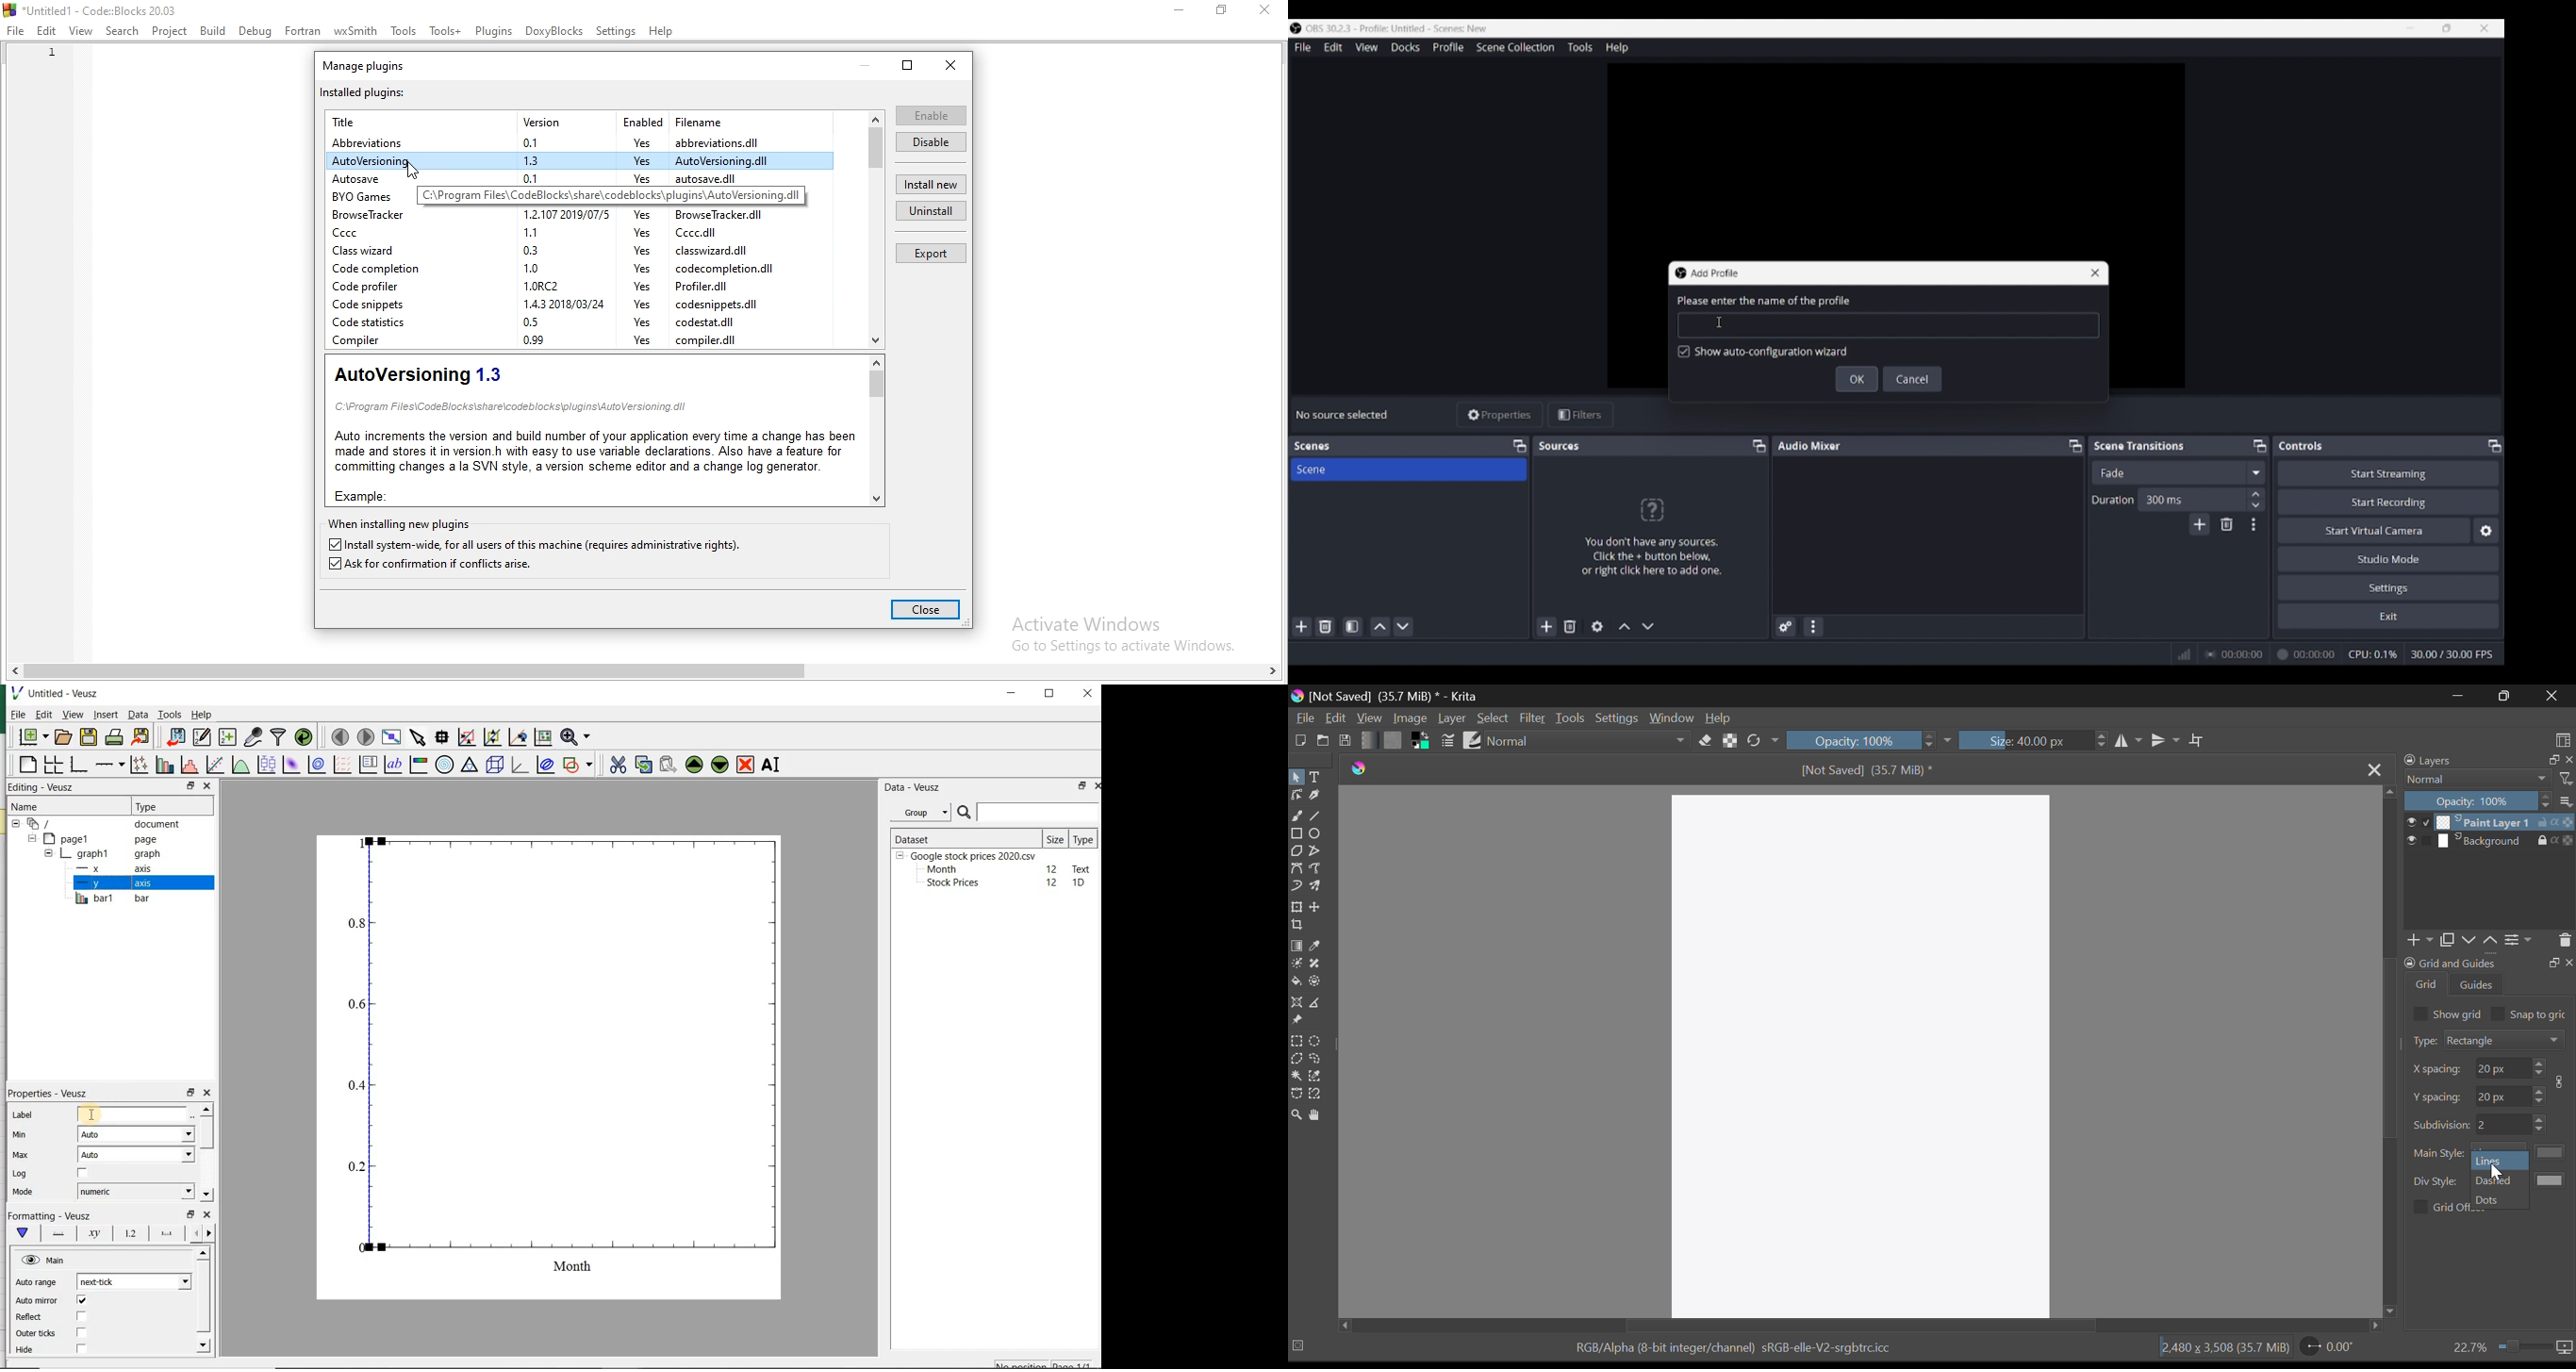 This screenshot has height=1372, width=2576. What do you see at coordinates (2501, 1068) in the screenshot?
I see `spacing x` at bounding box center [2501, 1068].